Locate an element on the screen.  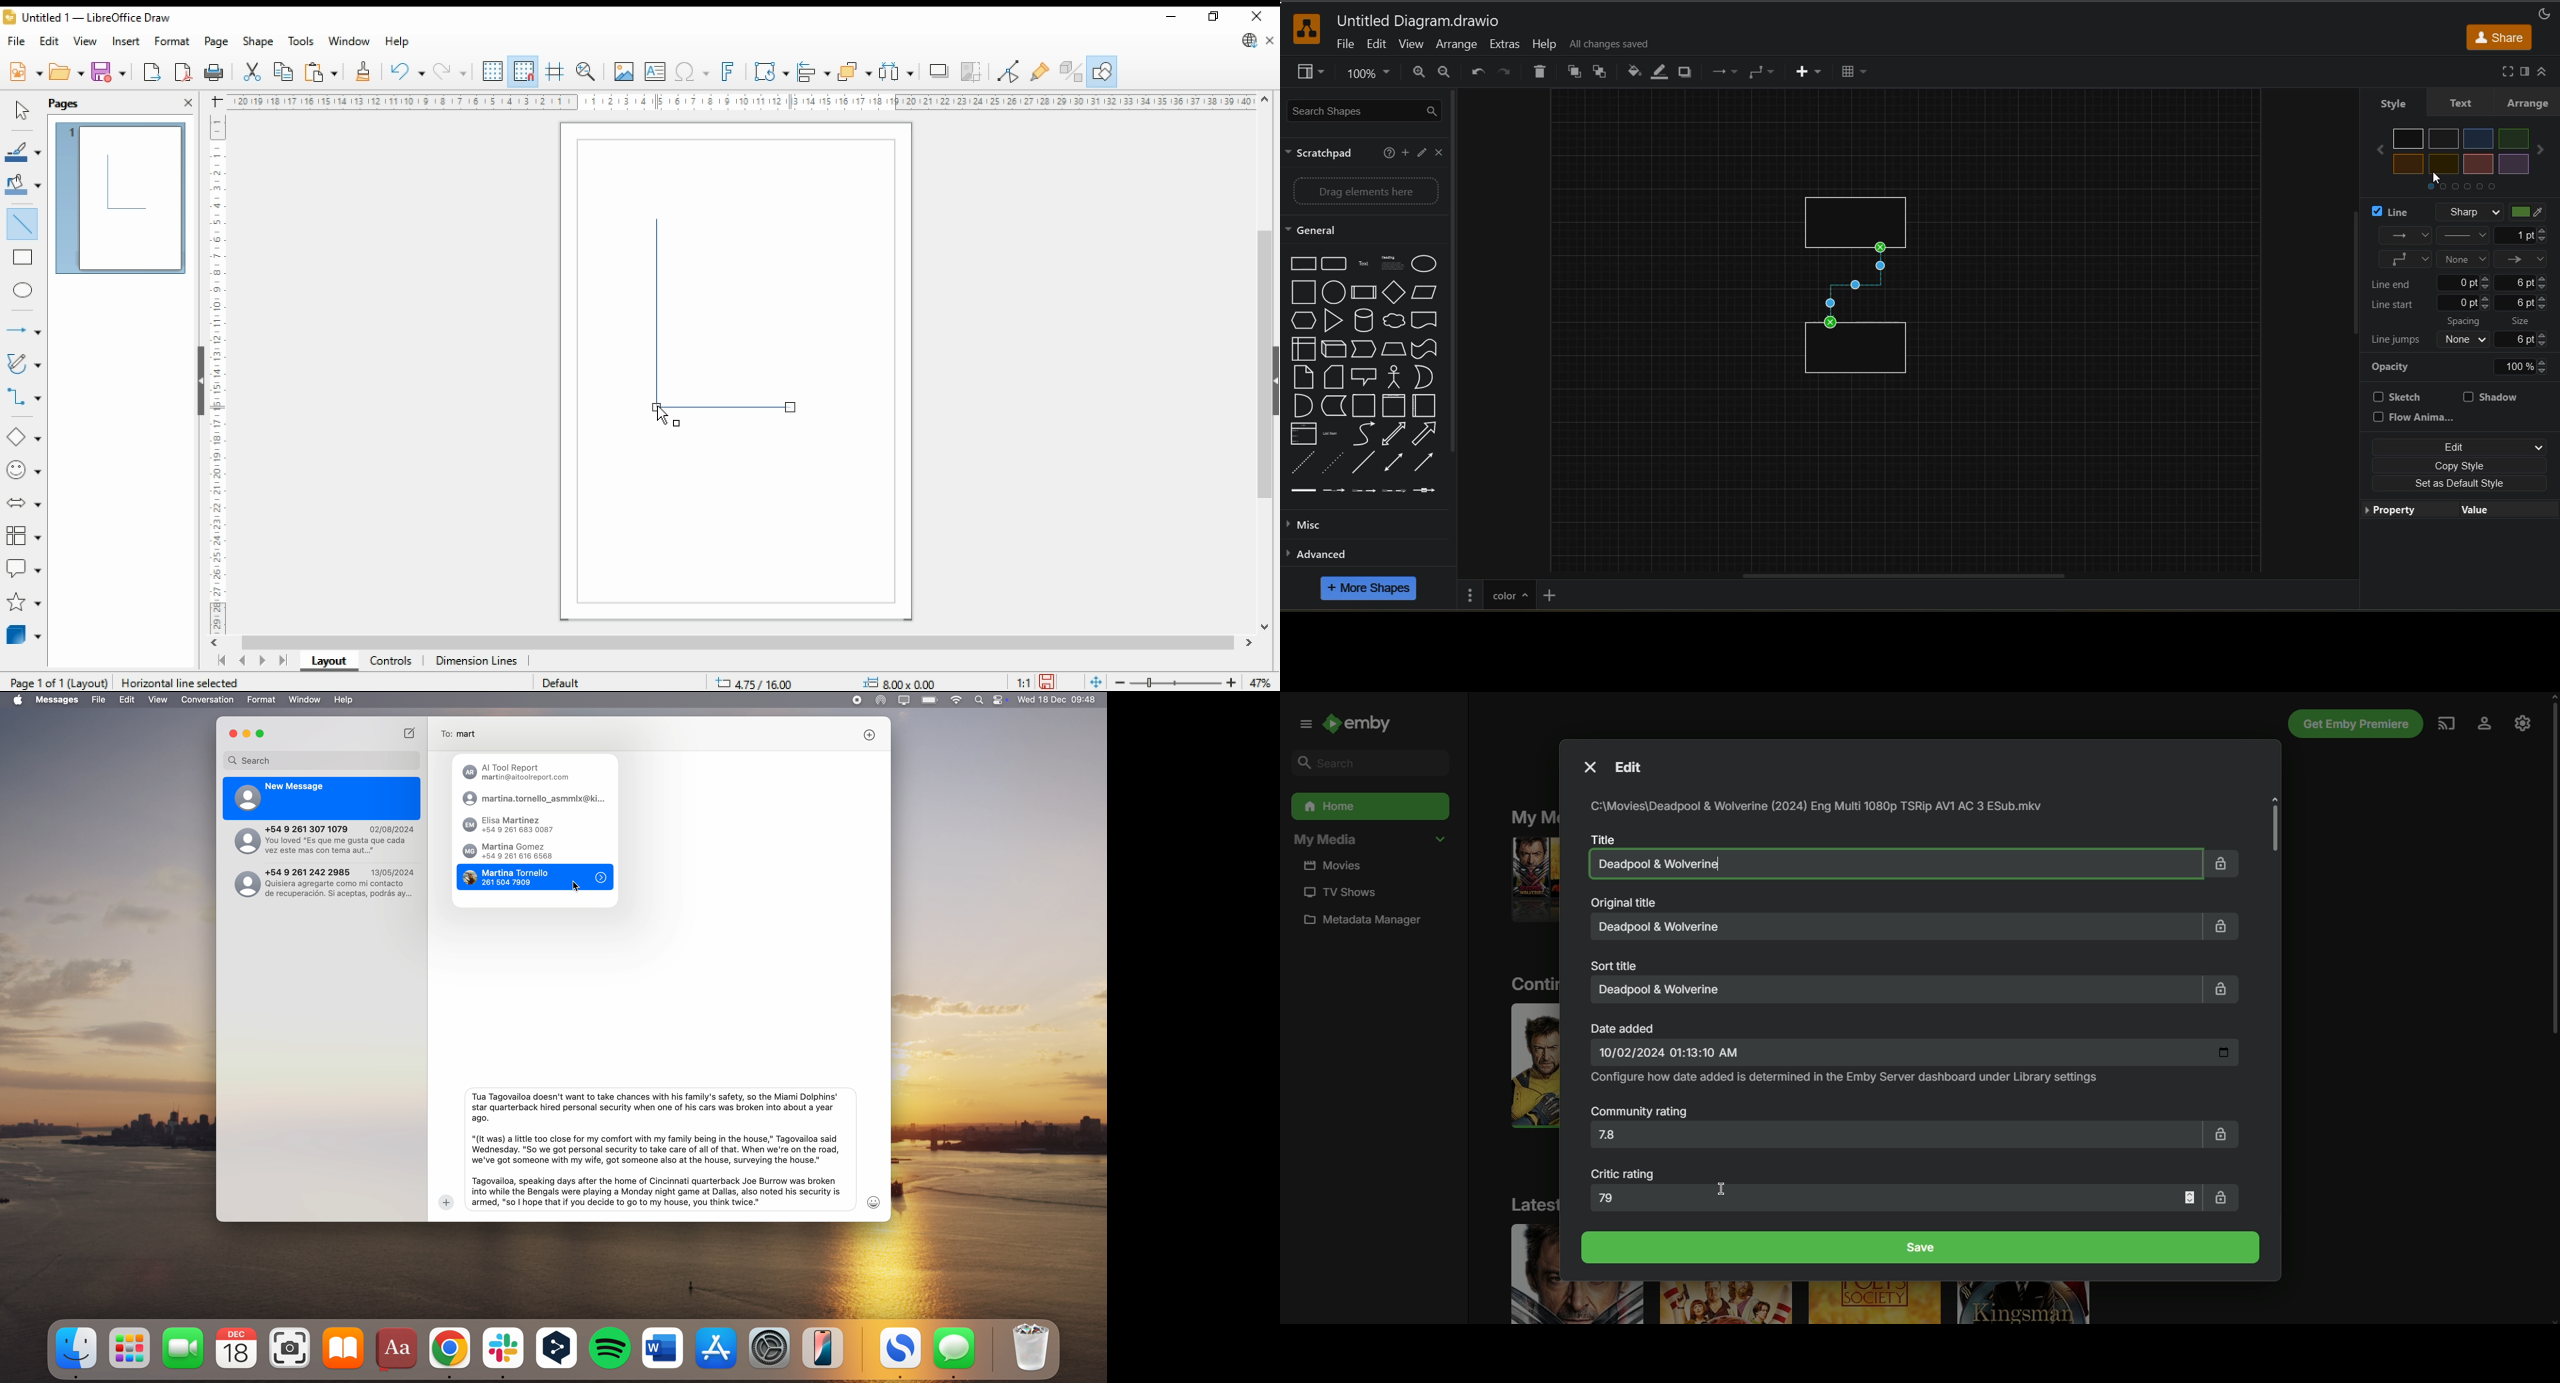
screenshot is located at coordinates (291, 1349).